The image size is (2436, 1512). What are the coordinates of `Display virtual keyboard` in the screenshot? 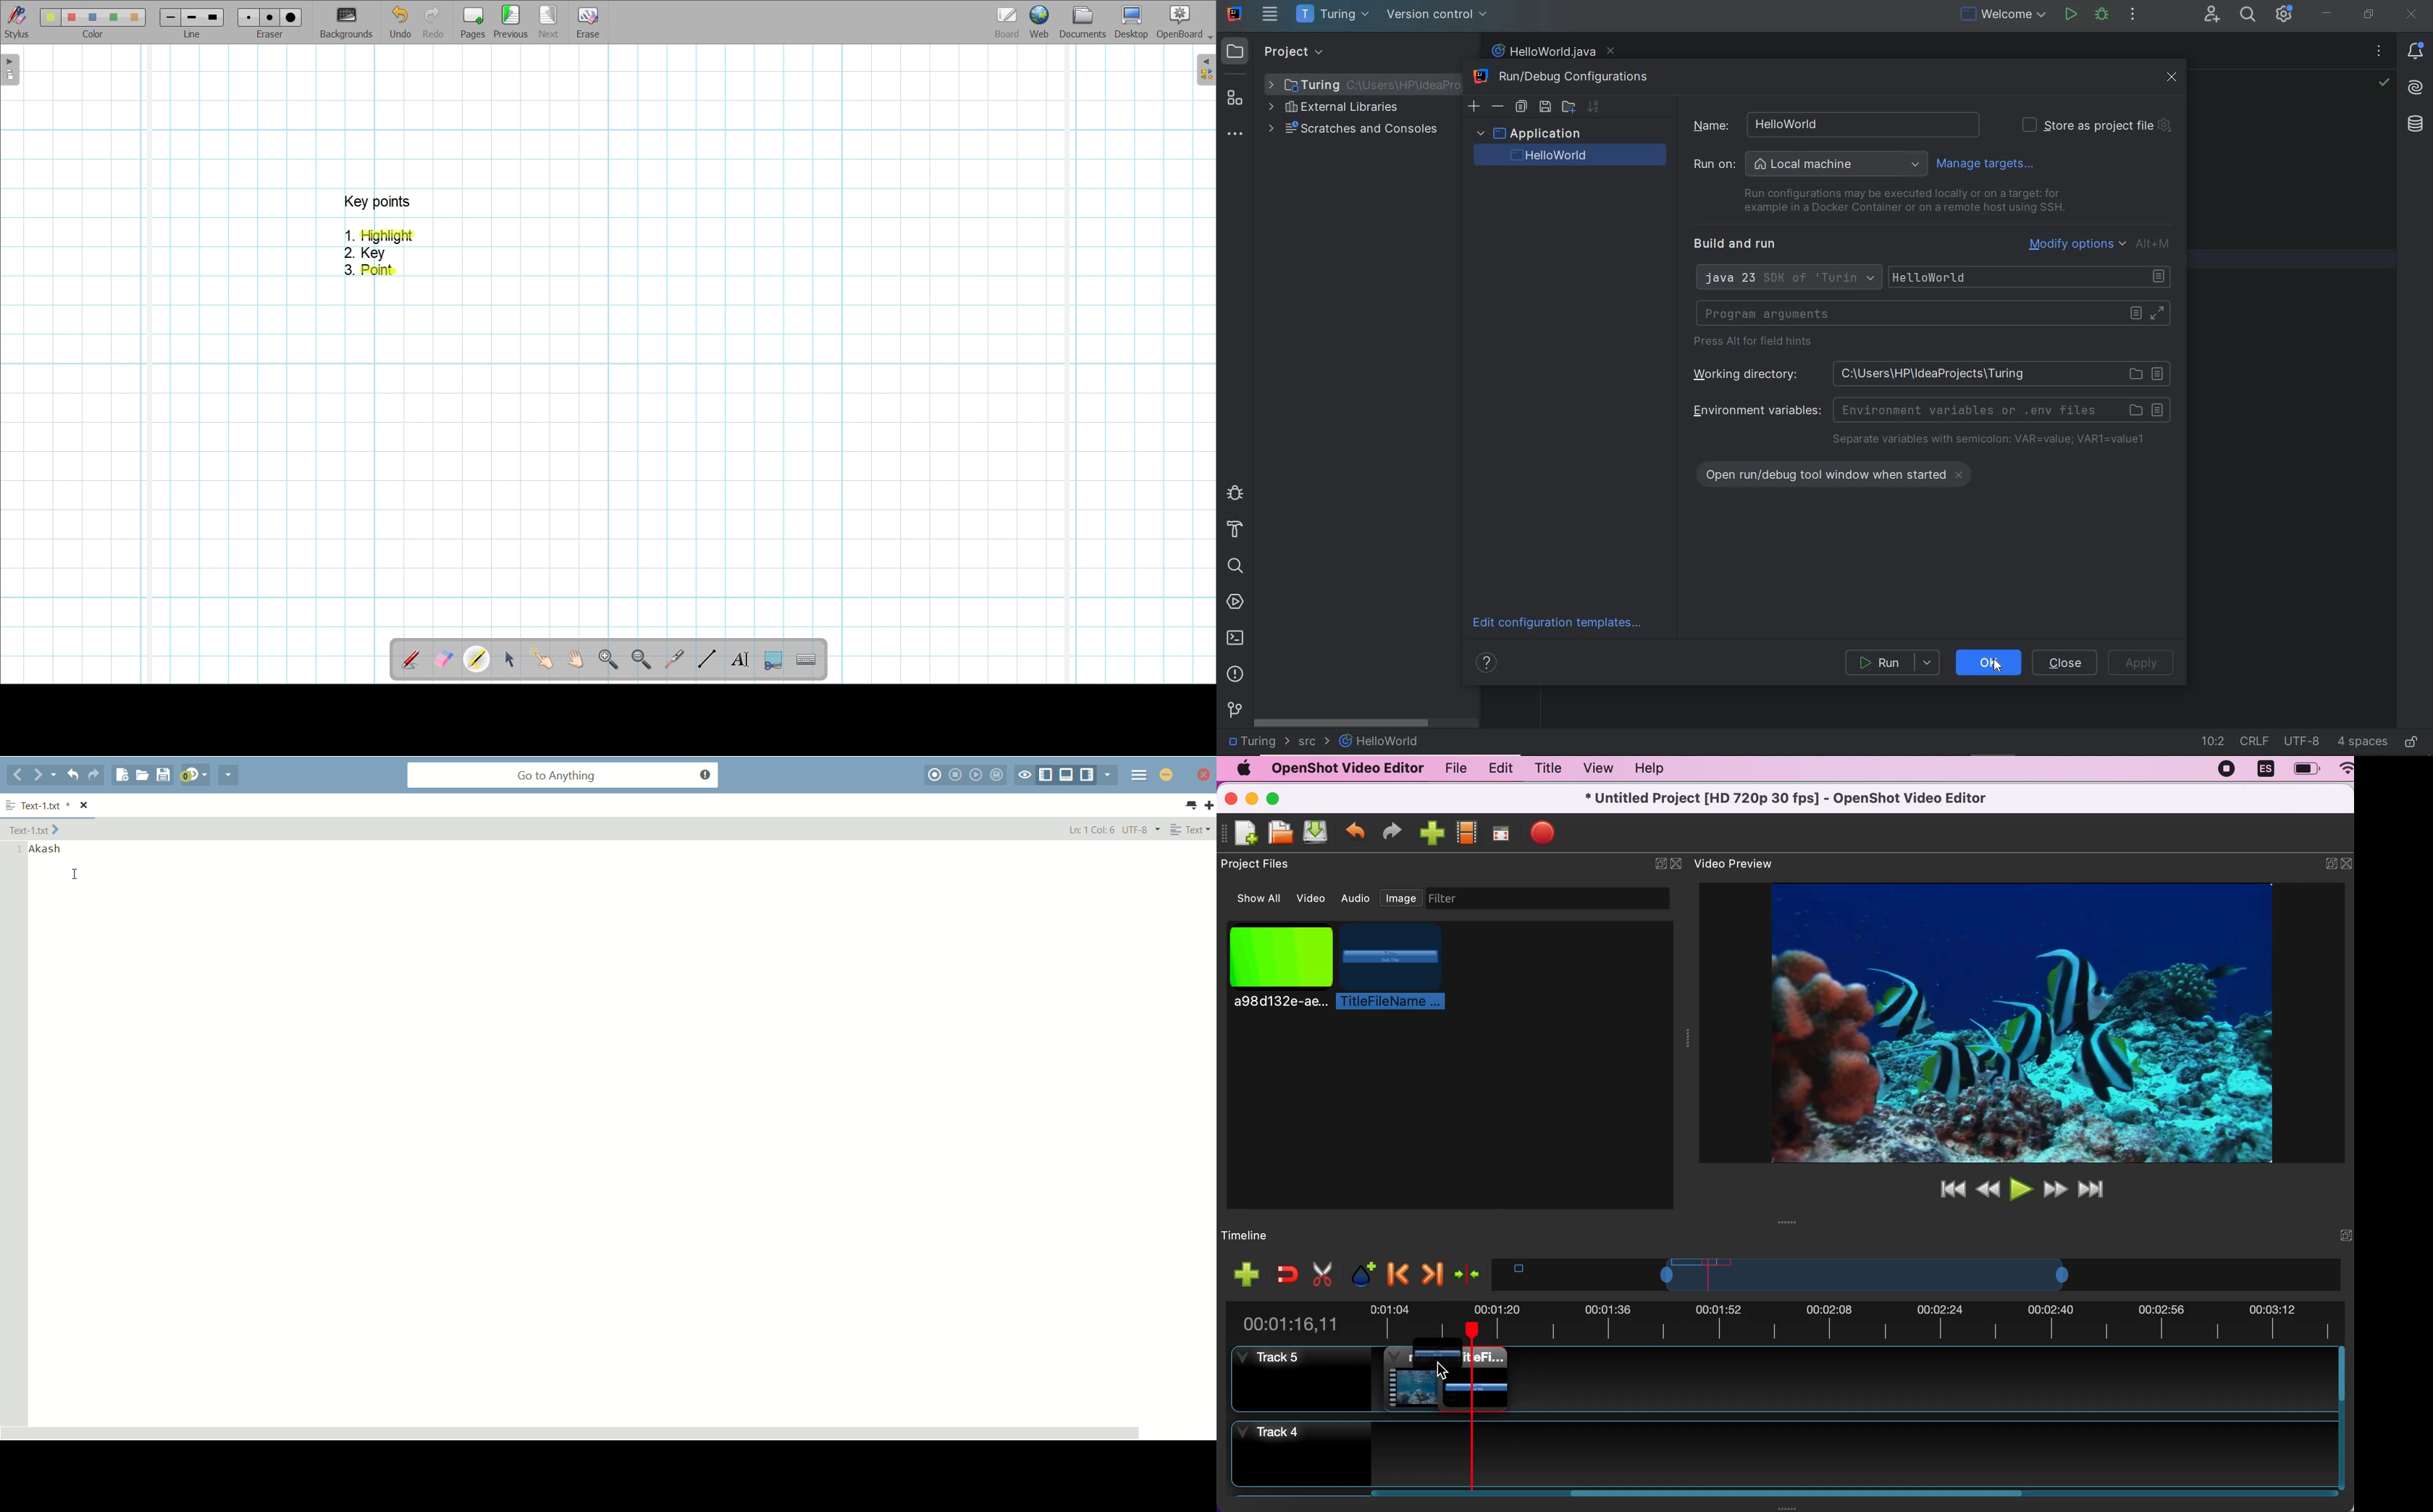 It's located at (807, 660).